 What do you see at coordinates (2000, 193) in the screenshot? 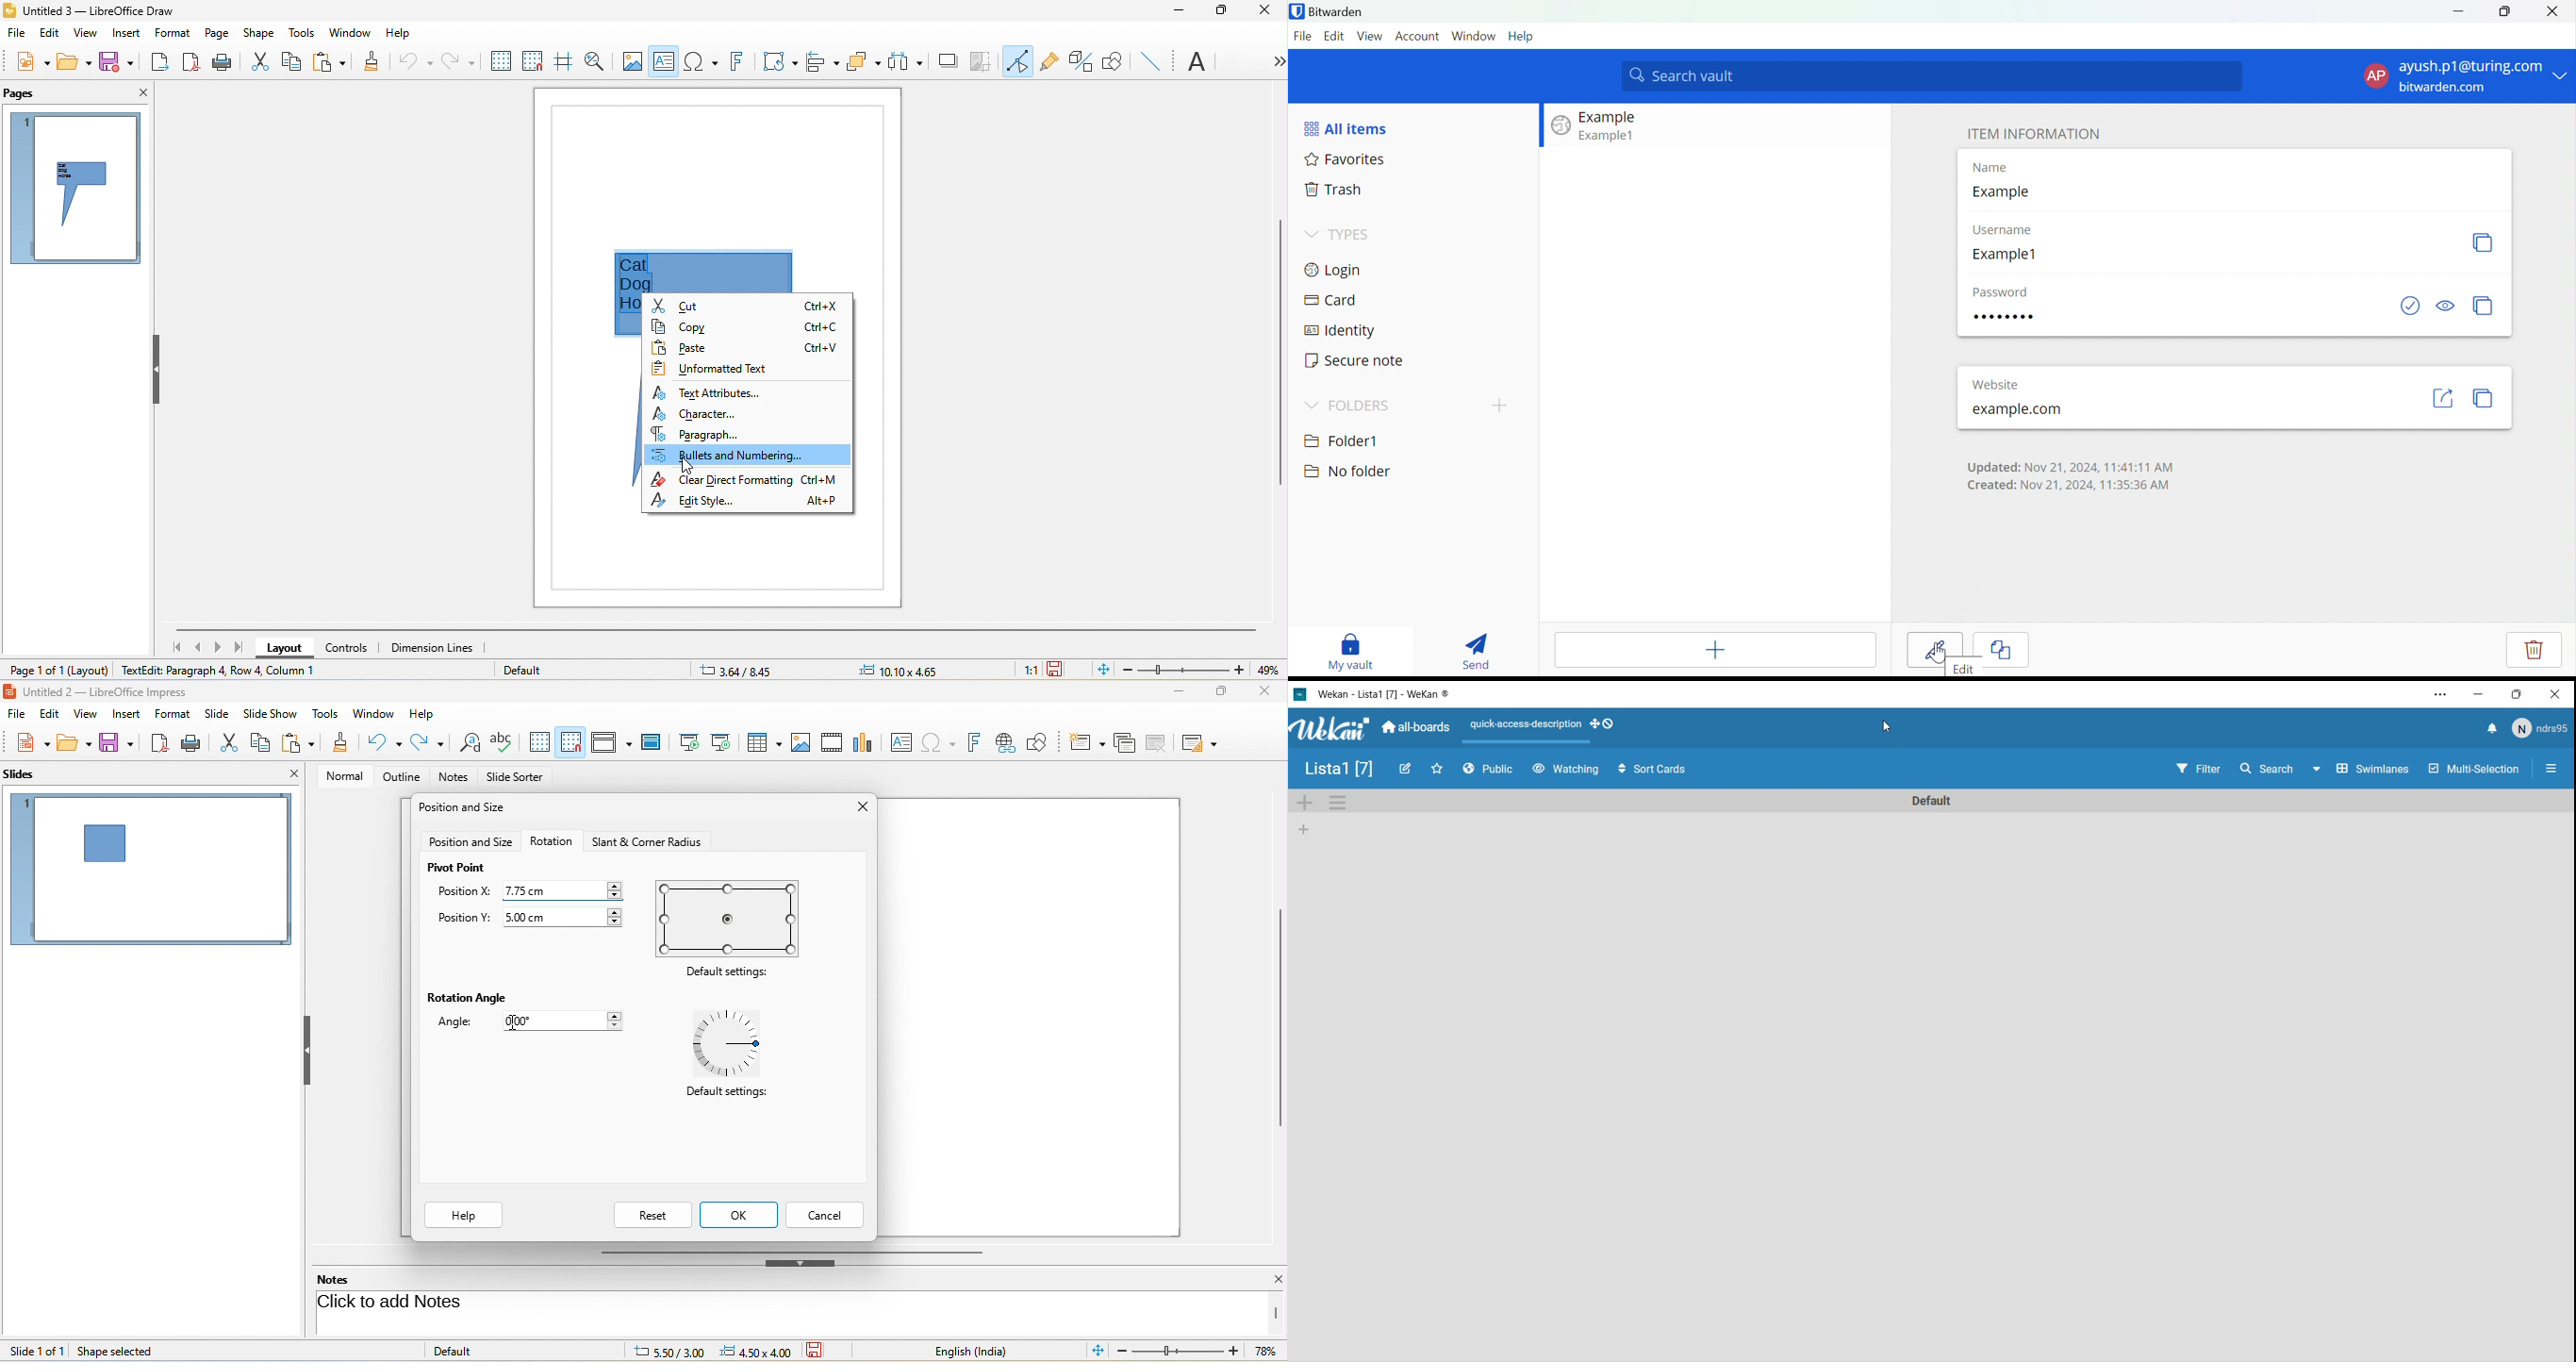
I see `Example` at bounding box center [2000, 193].